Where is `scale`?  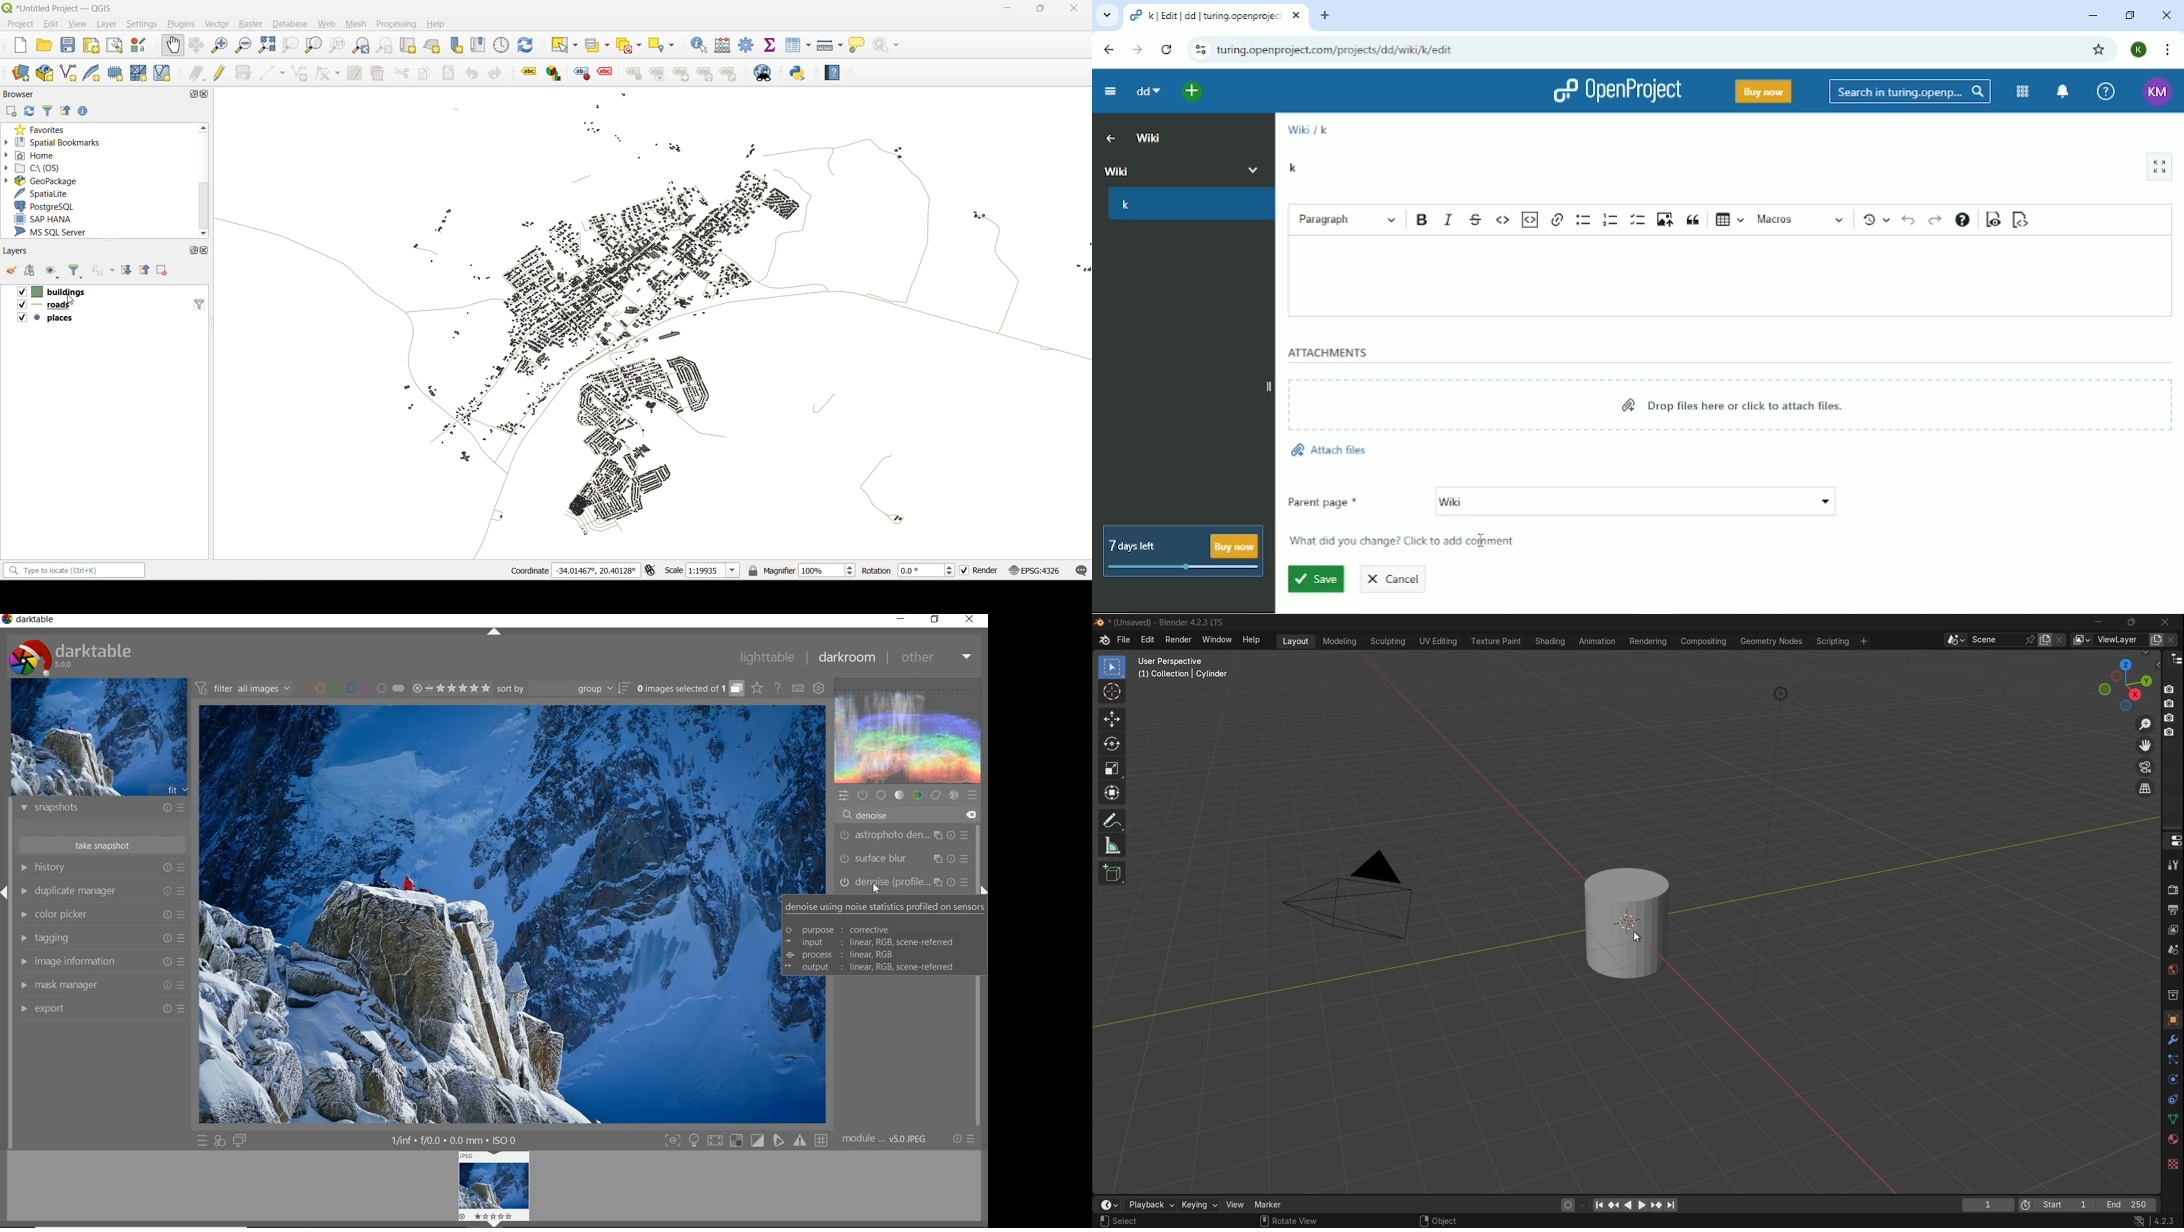
scale is located at coordinates (1112, 770).